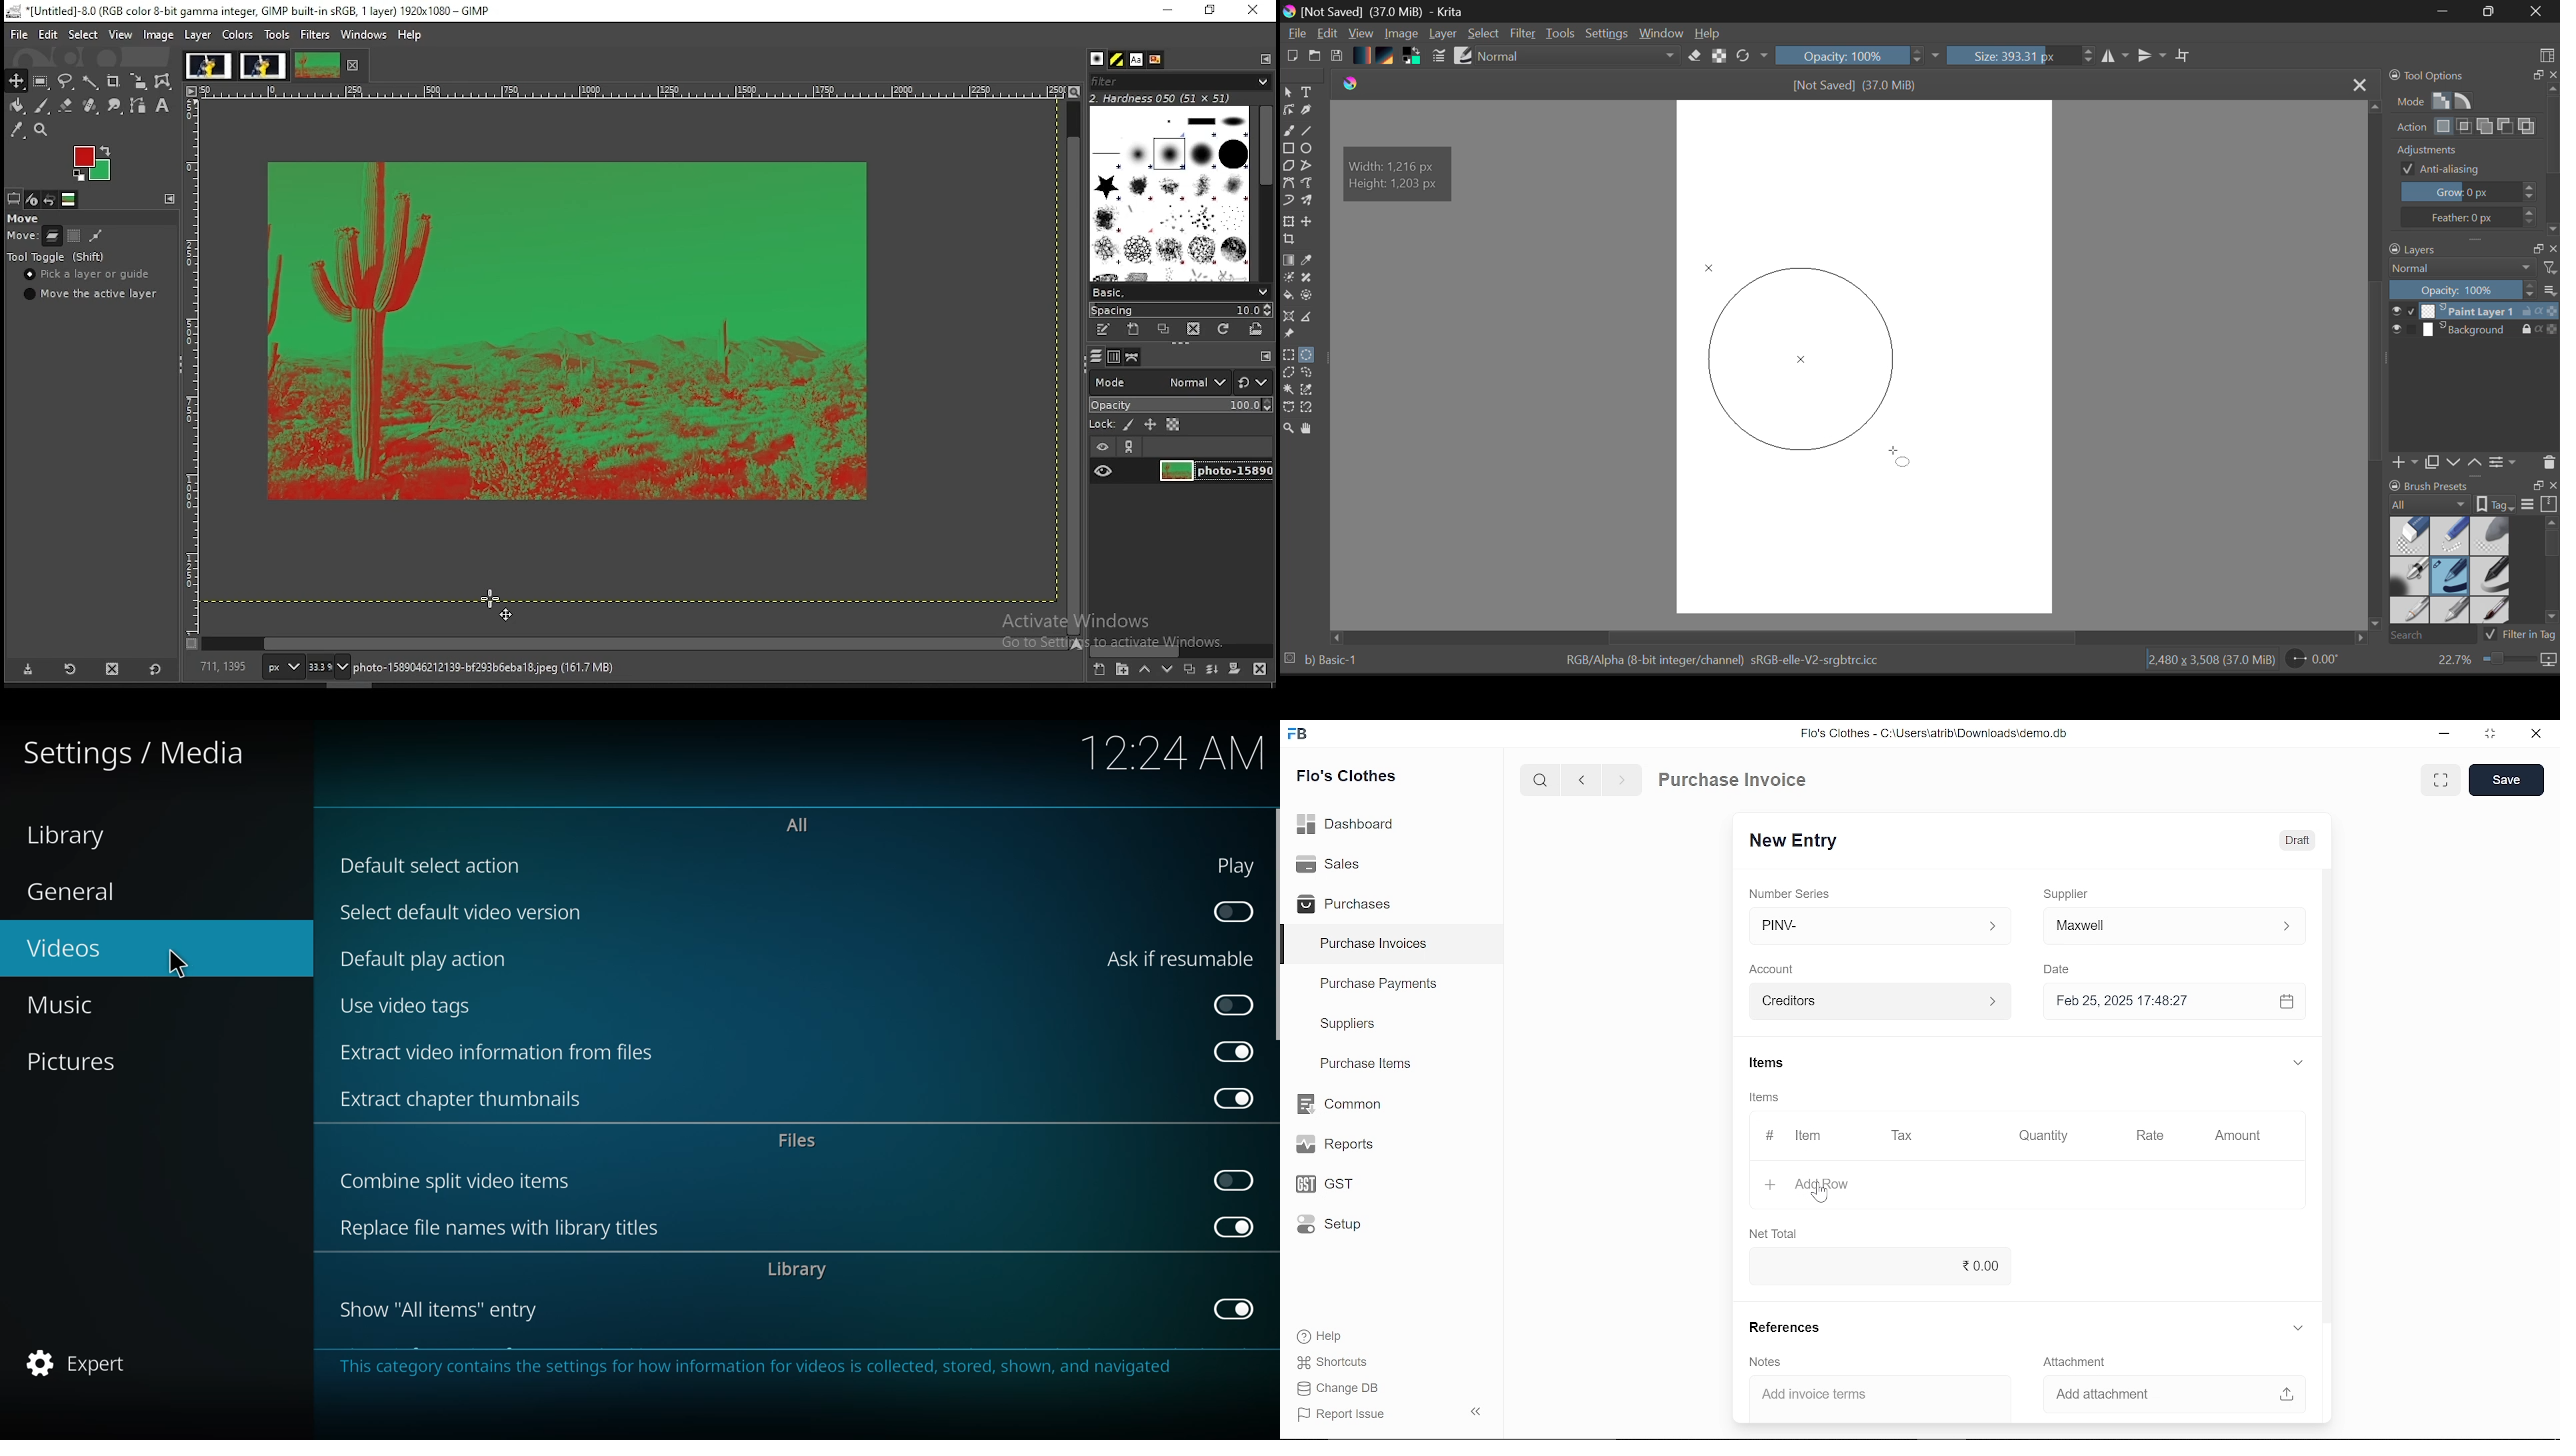 This screenshot has width=2576, height=1456. I want to click on scale, so click(189, 359).